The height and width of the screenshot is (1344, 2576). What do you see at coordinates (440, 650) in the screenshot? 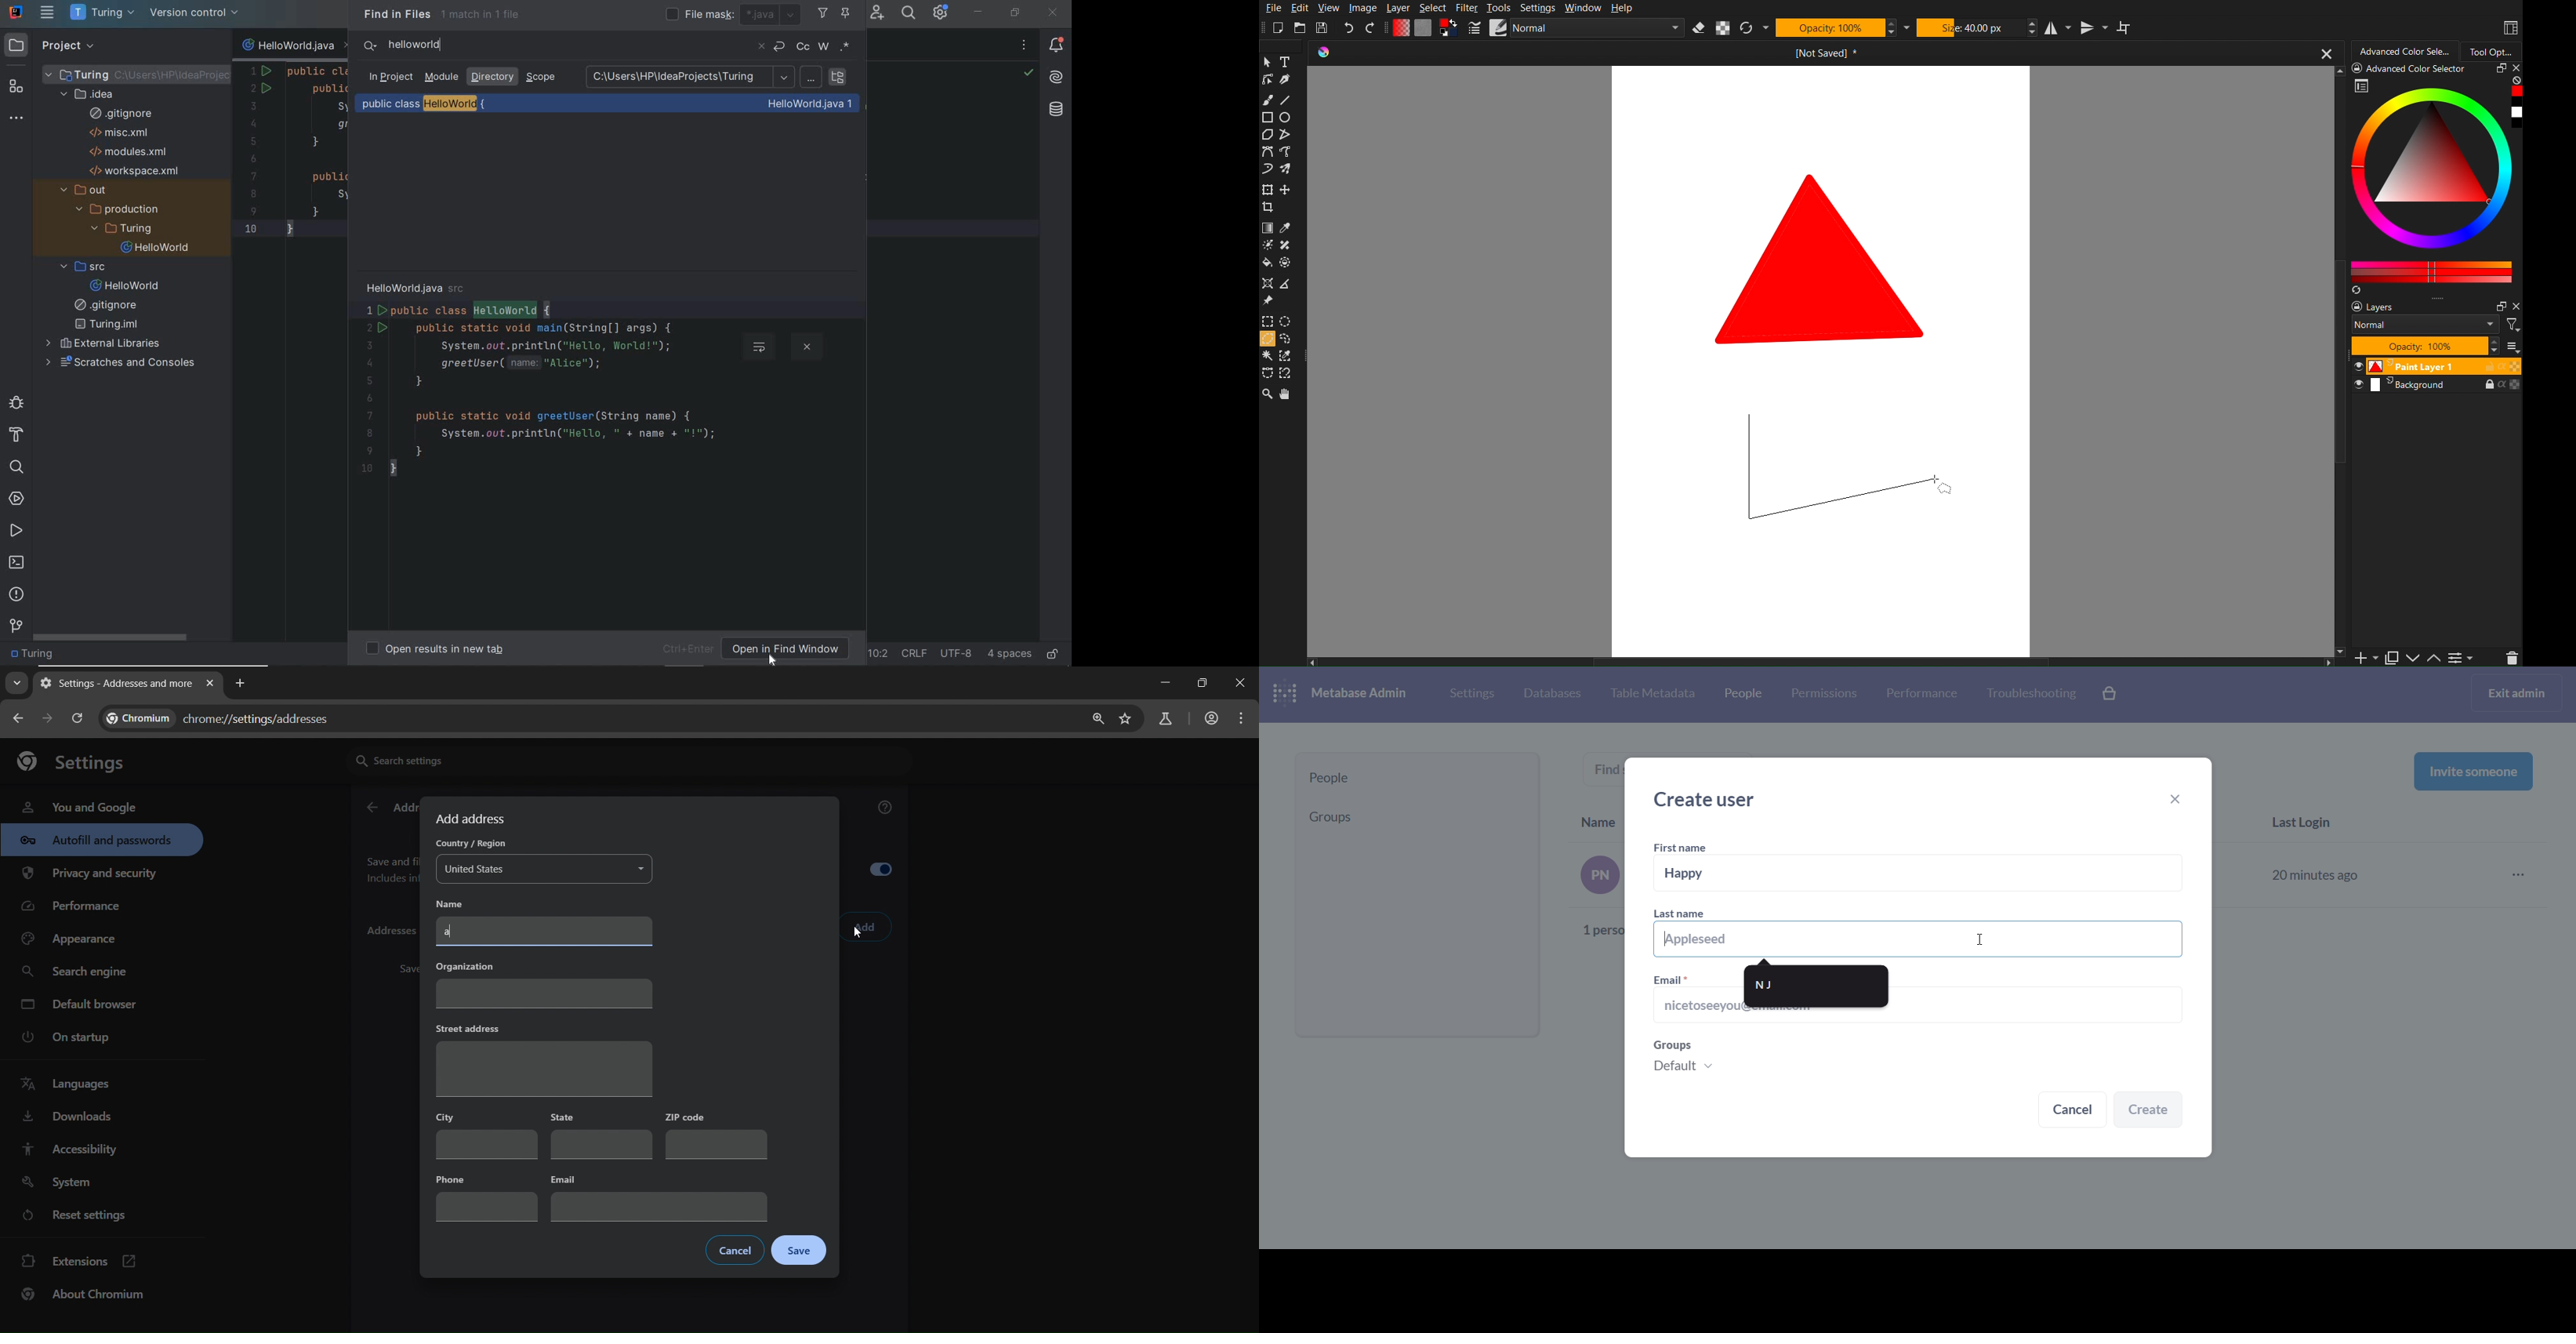
I see `open results in new tab` at bounding box center [440, 650].